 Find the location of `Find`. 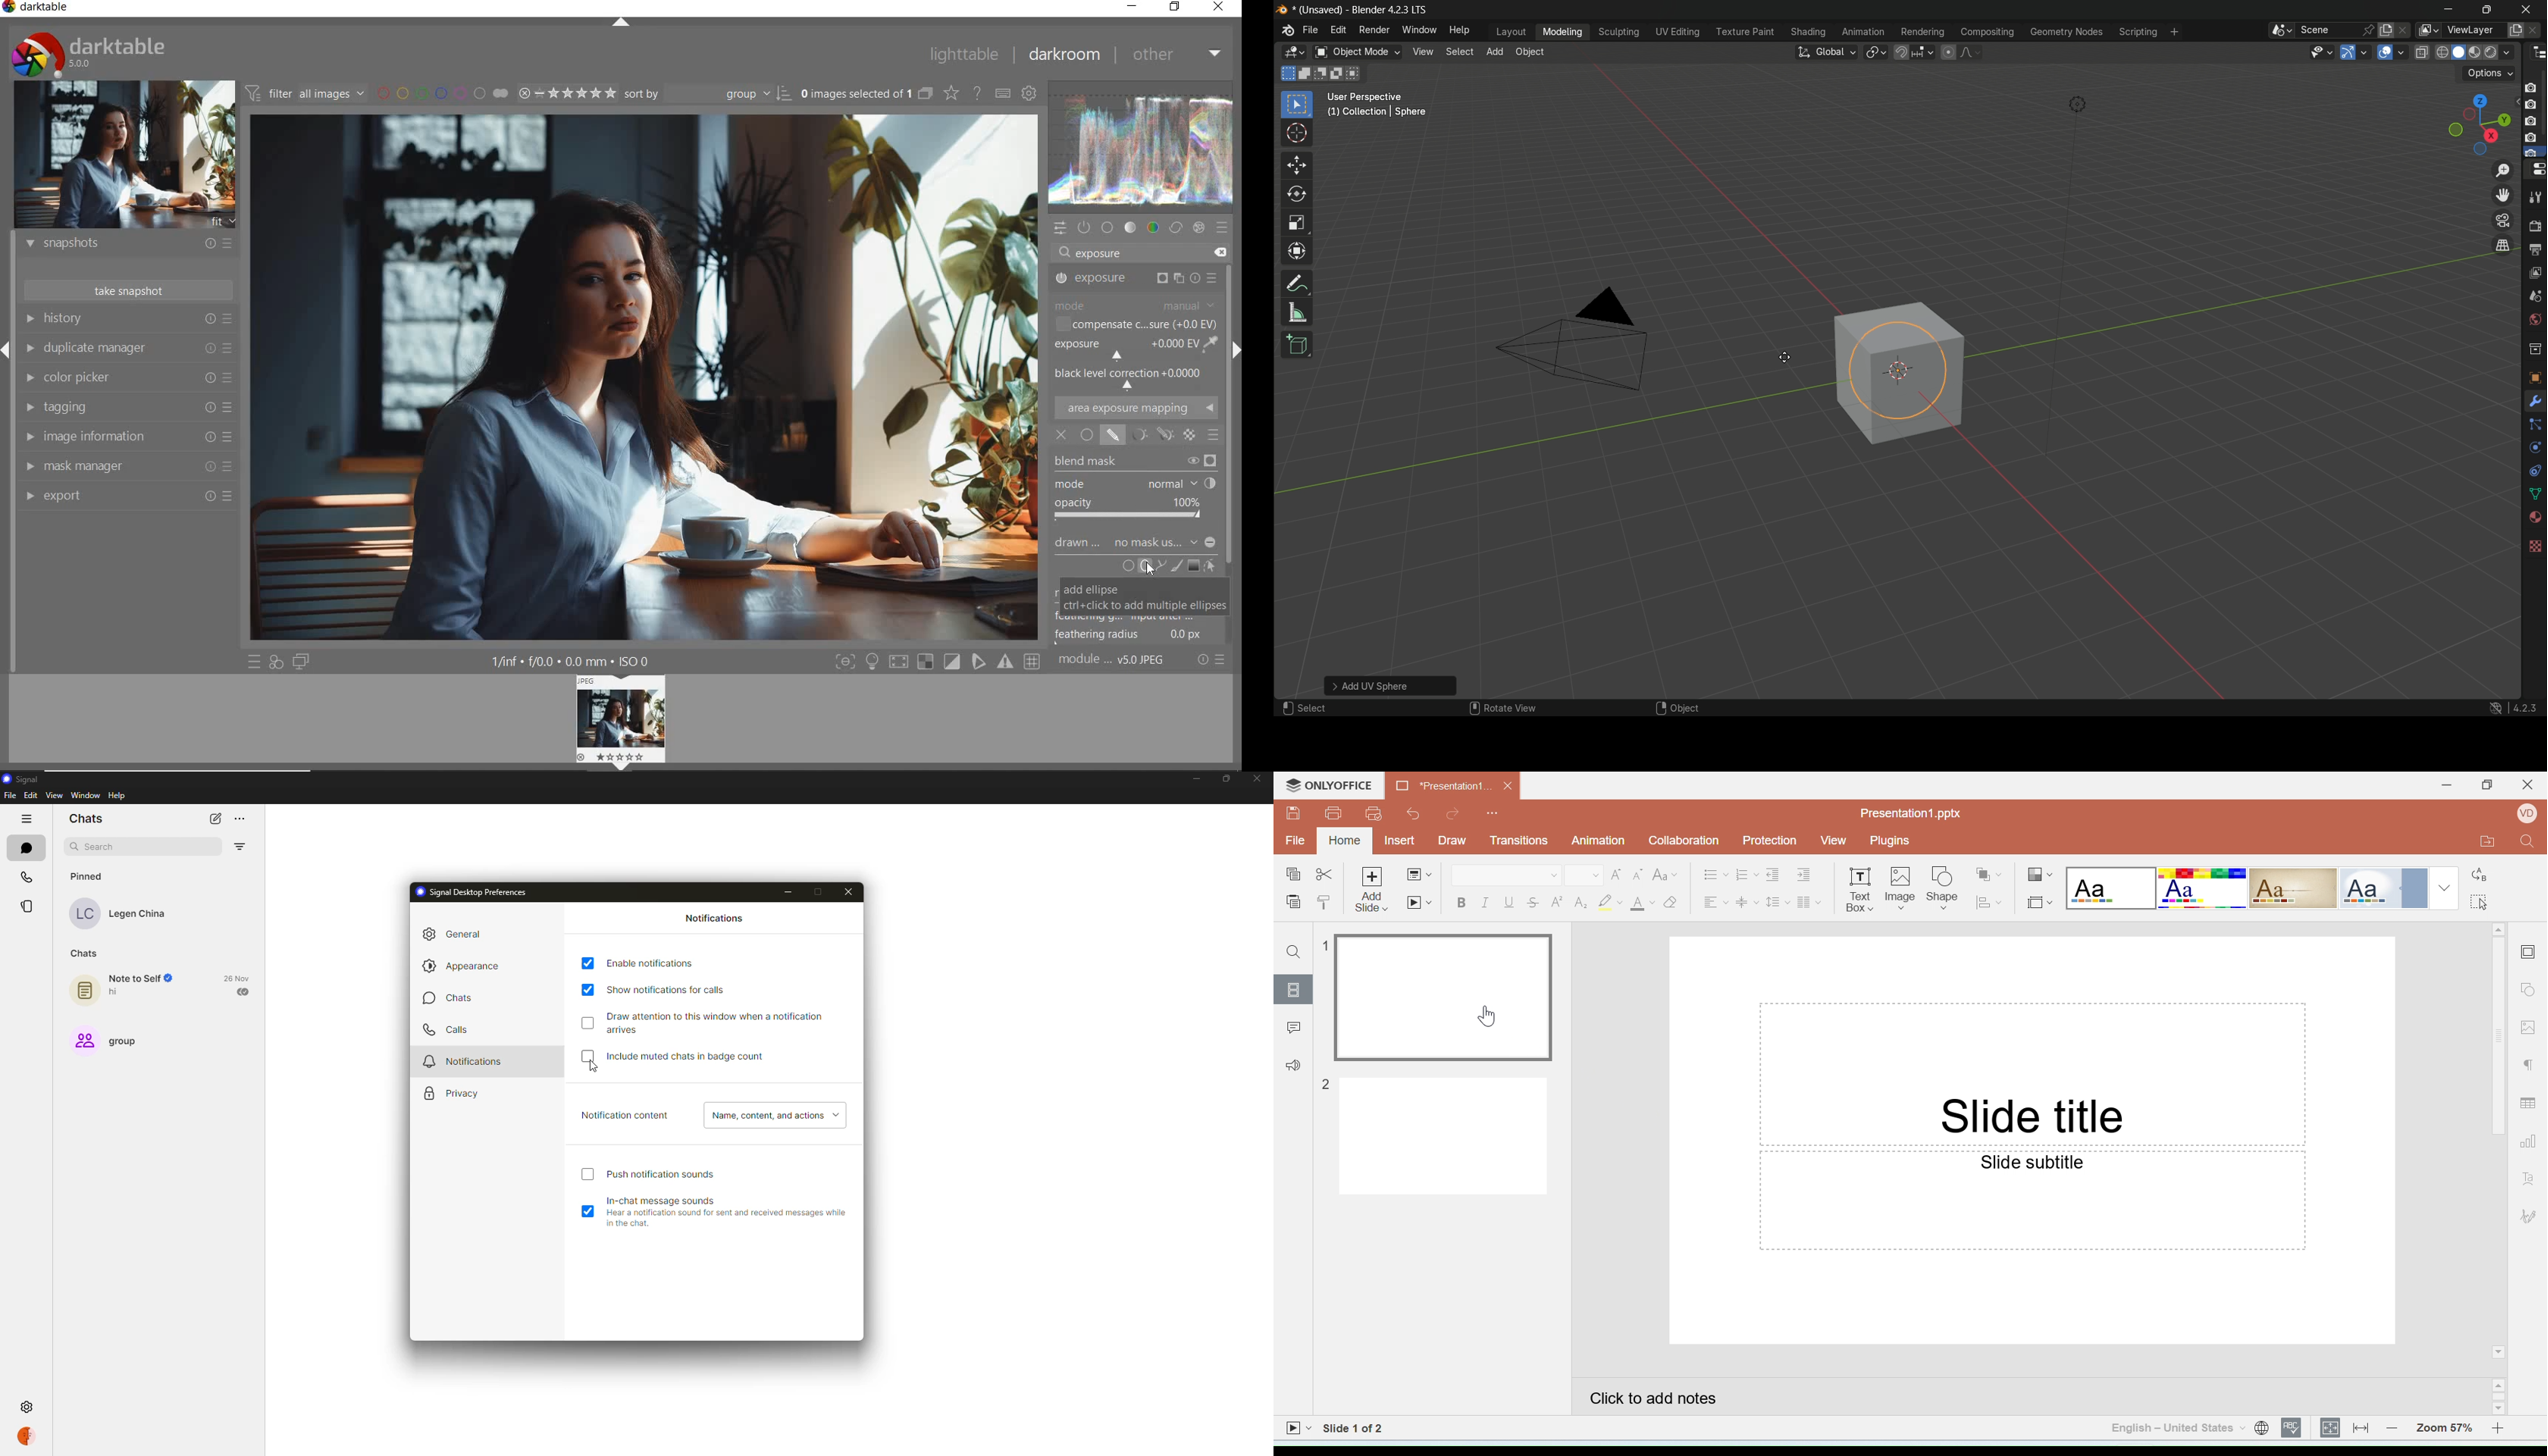

Find is located at coordinates (1295, 953).